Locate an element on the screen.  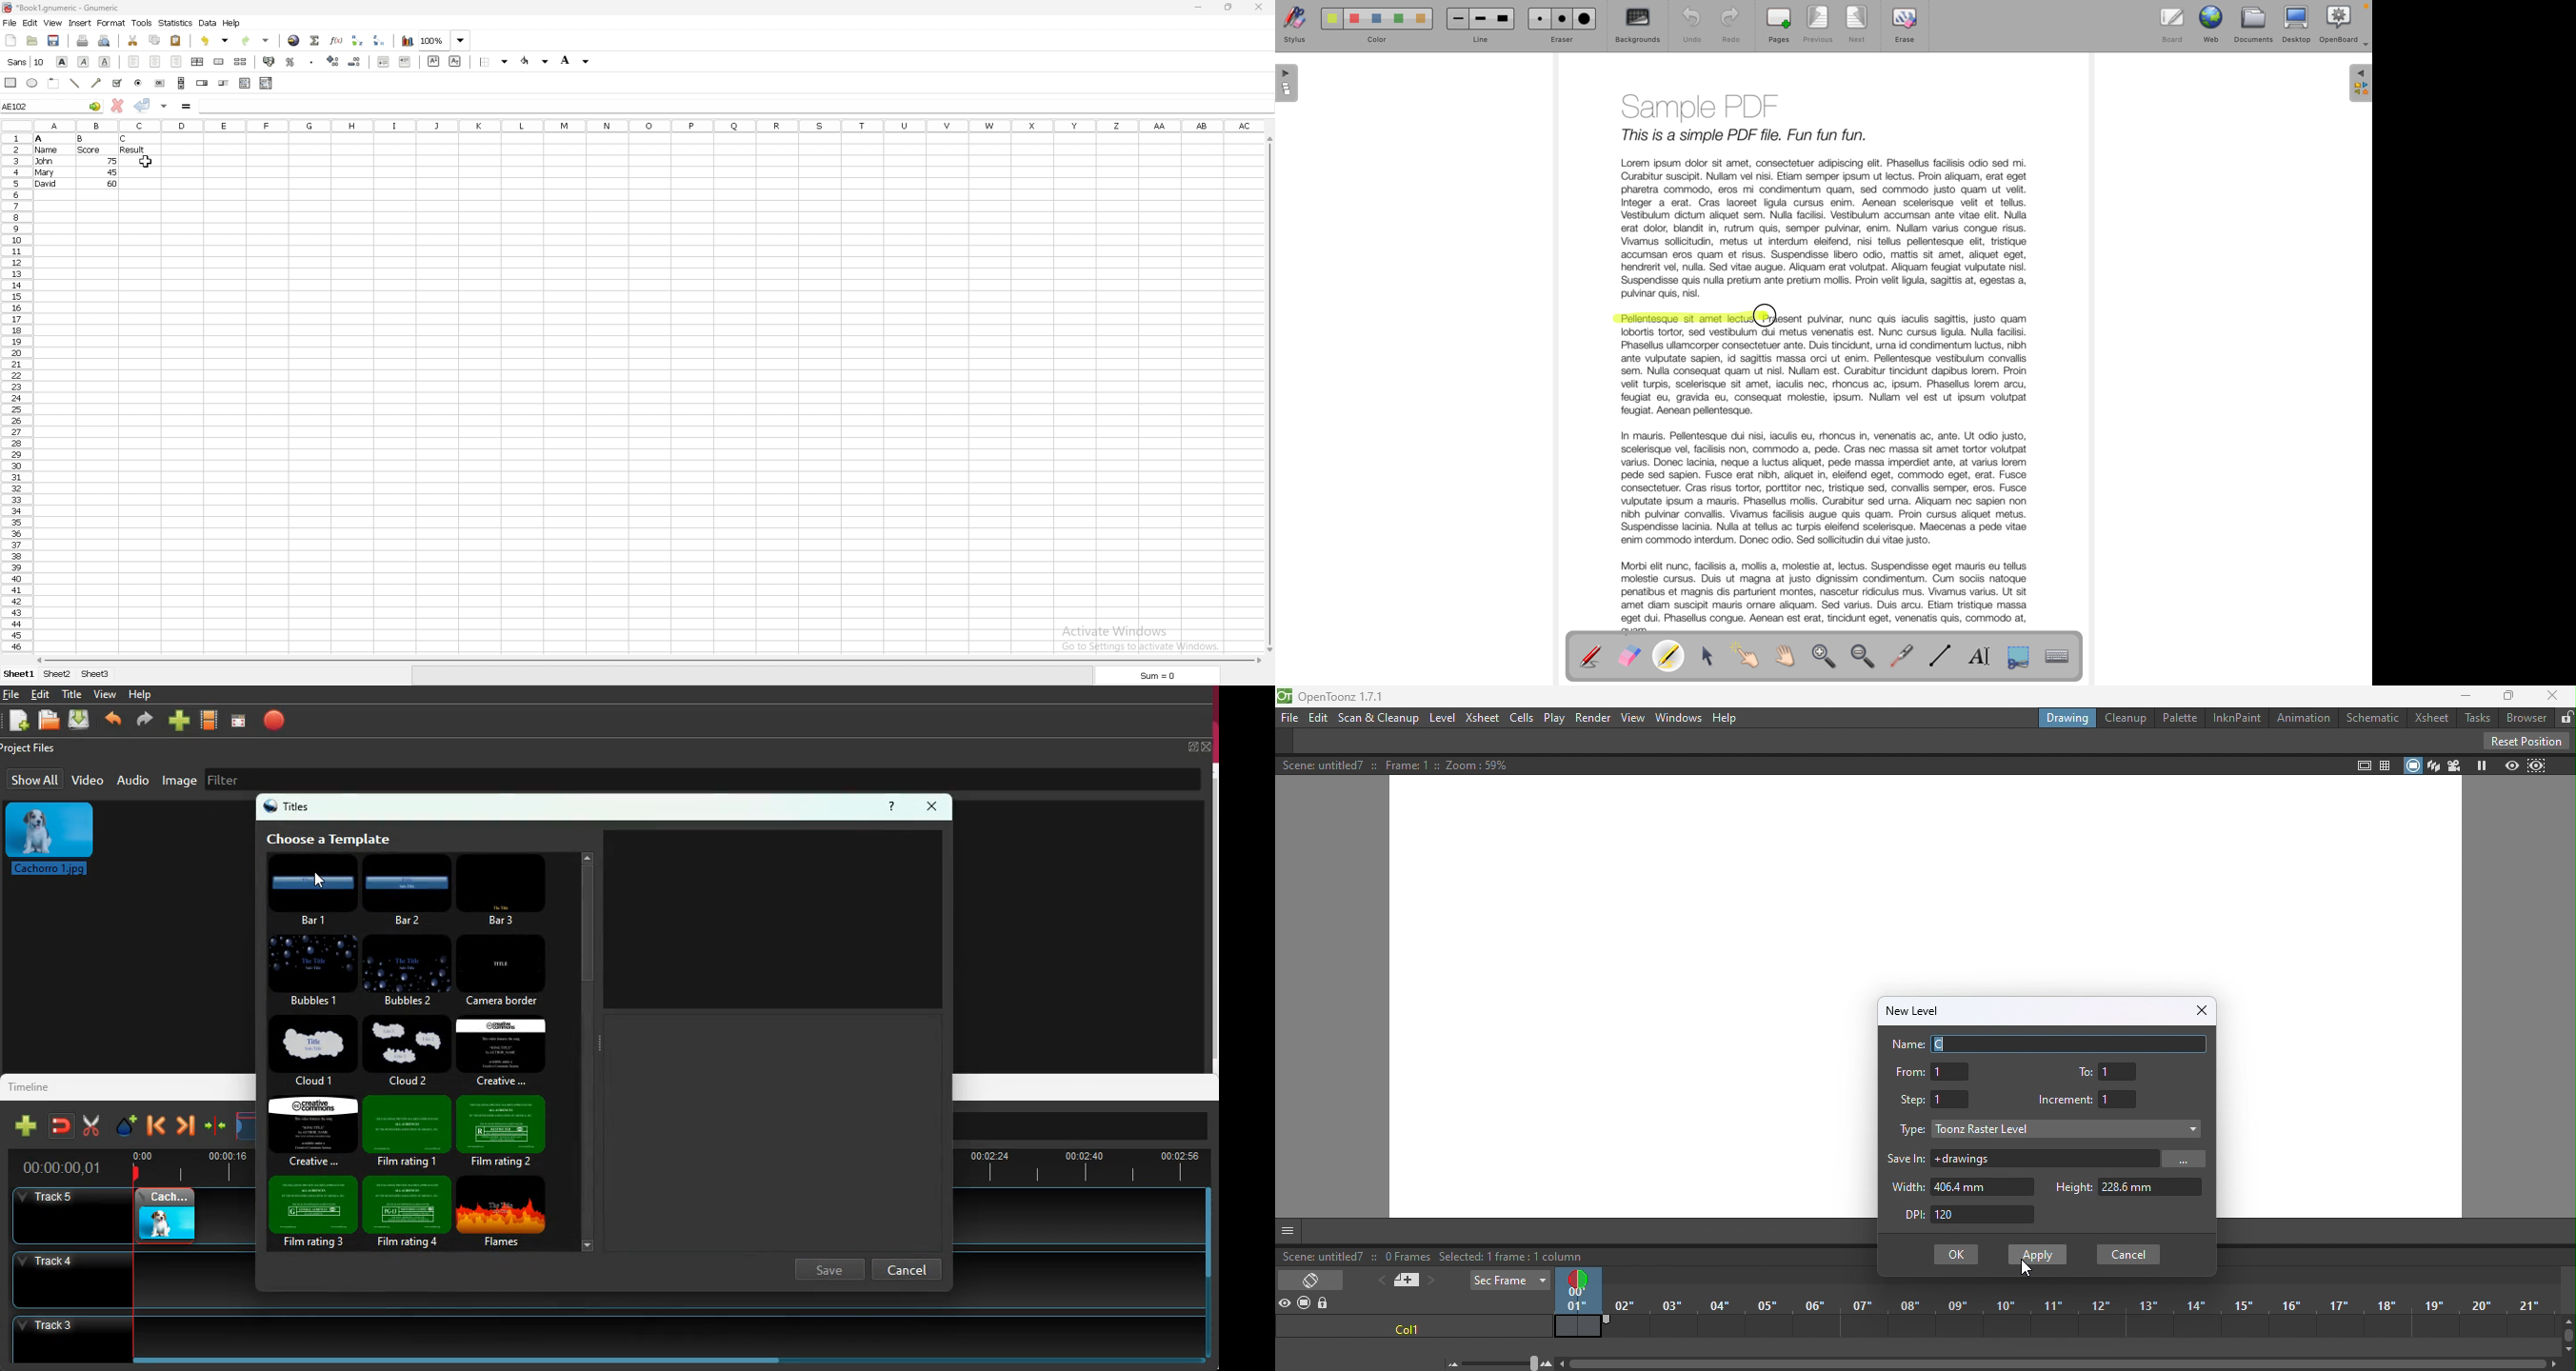
Current frame is located at coordinates (1573, 1301).